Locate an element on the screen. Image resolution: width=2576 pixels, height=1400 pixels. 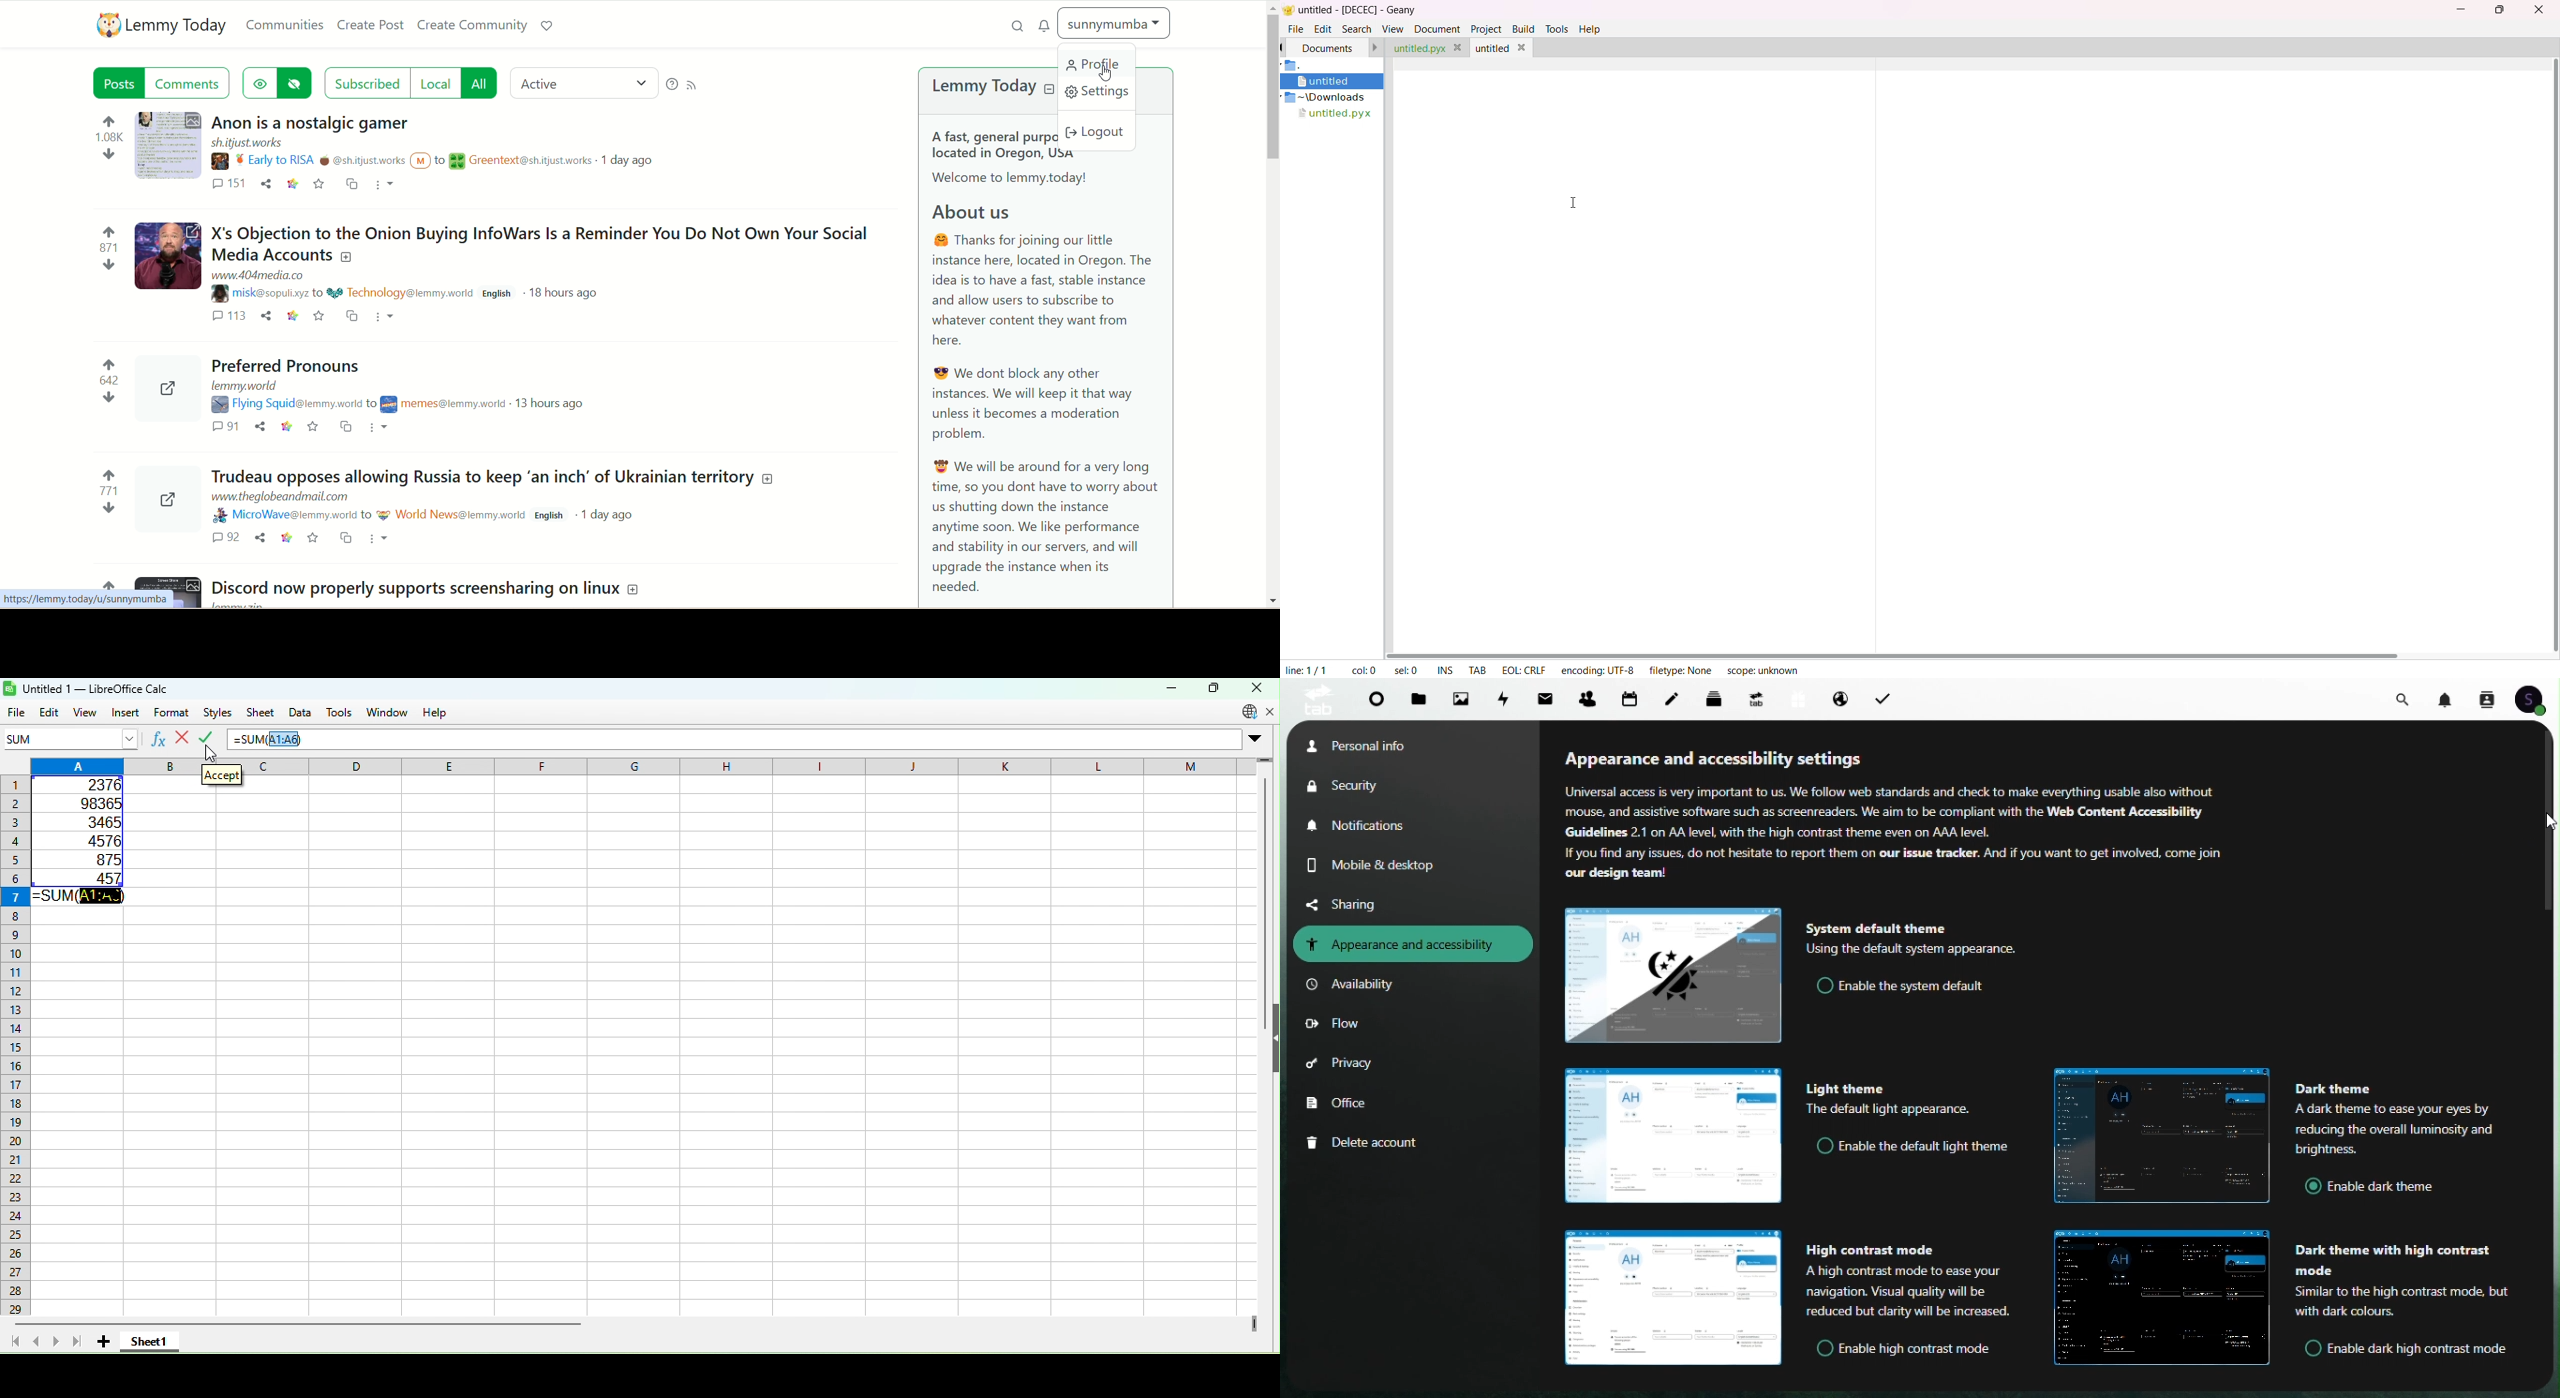
Notifications is located at coordinates (1363, 826).